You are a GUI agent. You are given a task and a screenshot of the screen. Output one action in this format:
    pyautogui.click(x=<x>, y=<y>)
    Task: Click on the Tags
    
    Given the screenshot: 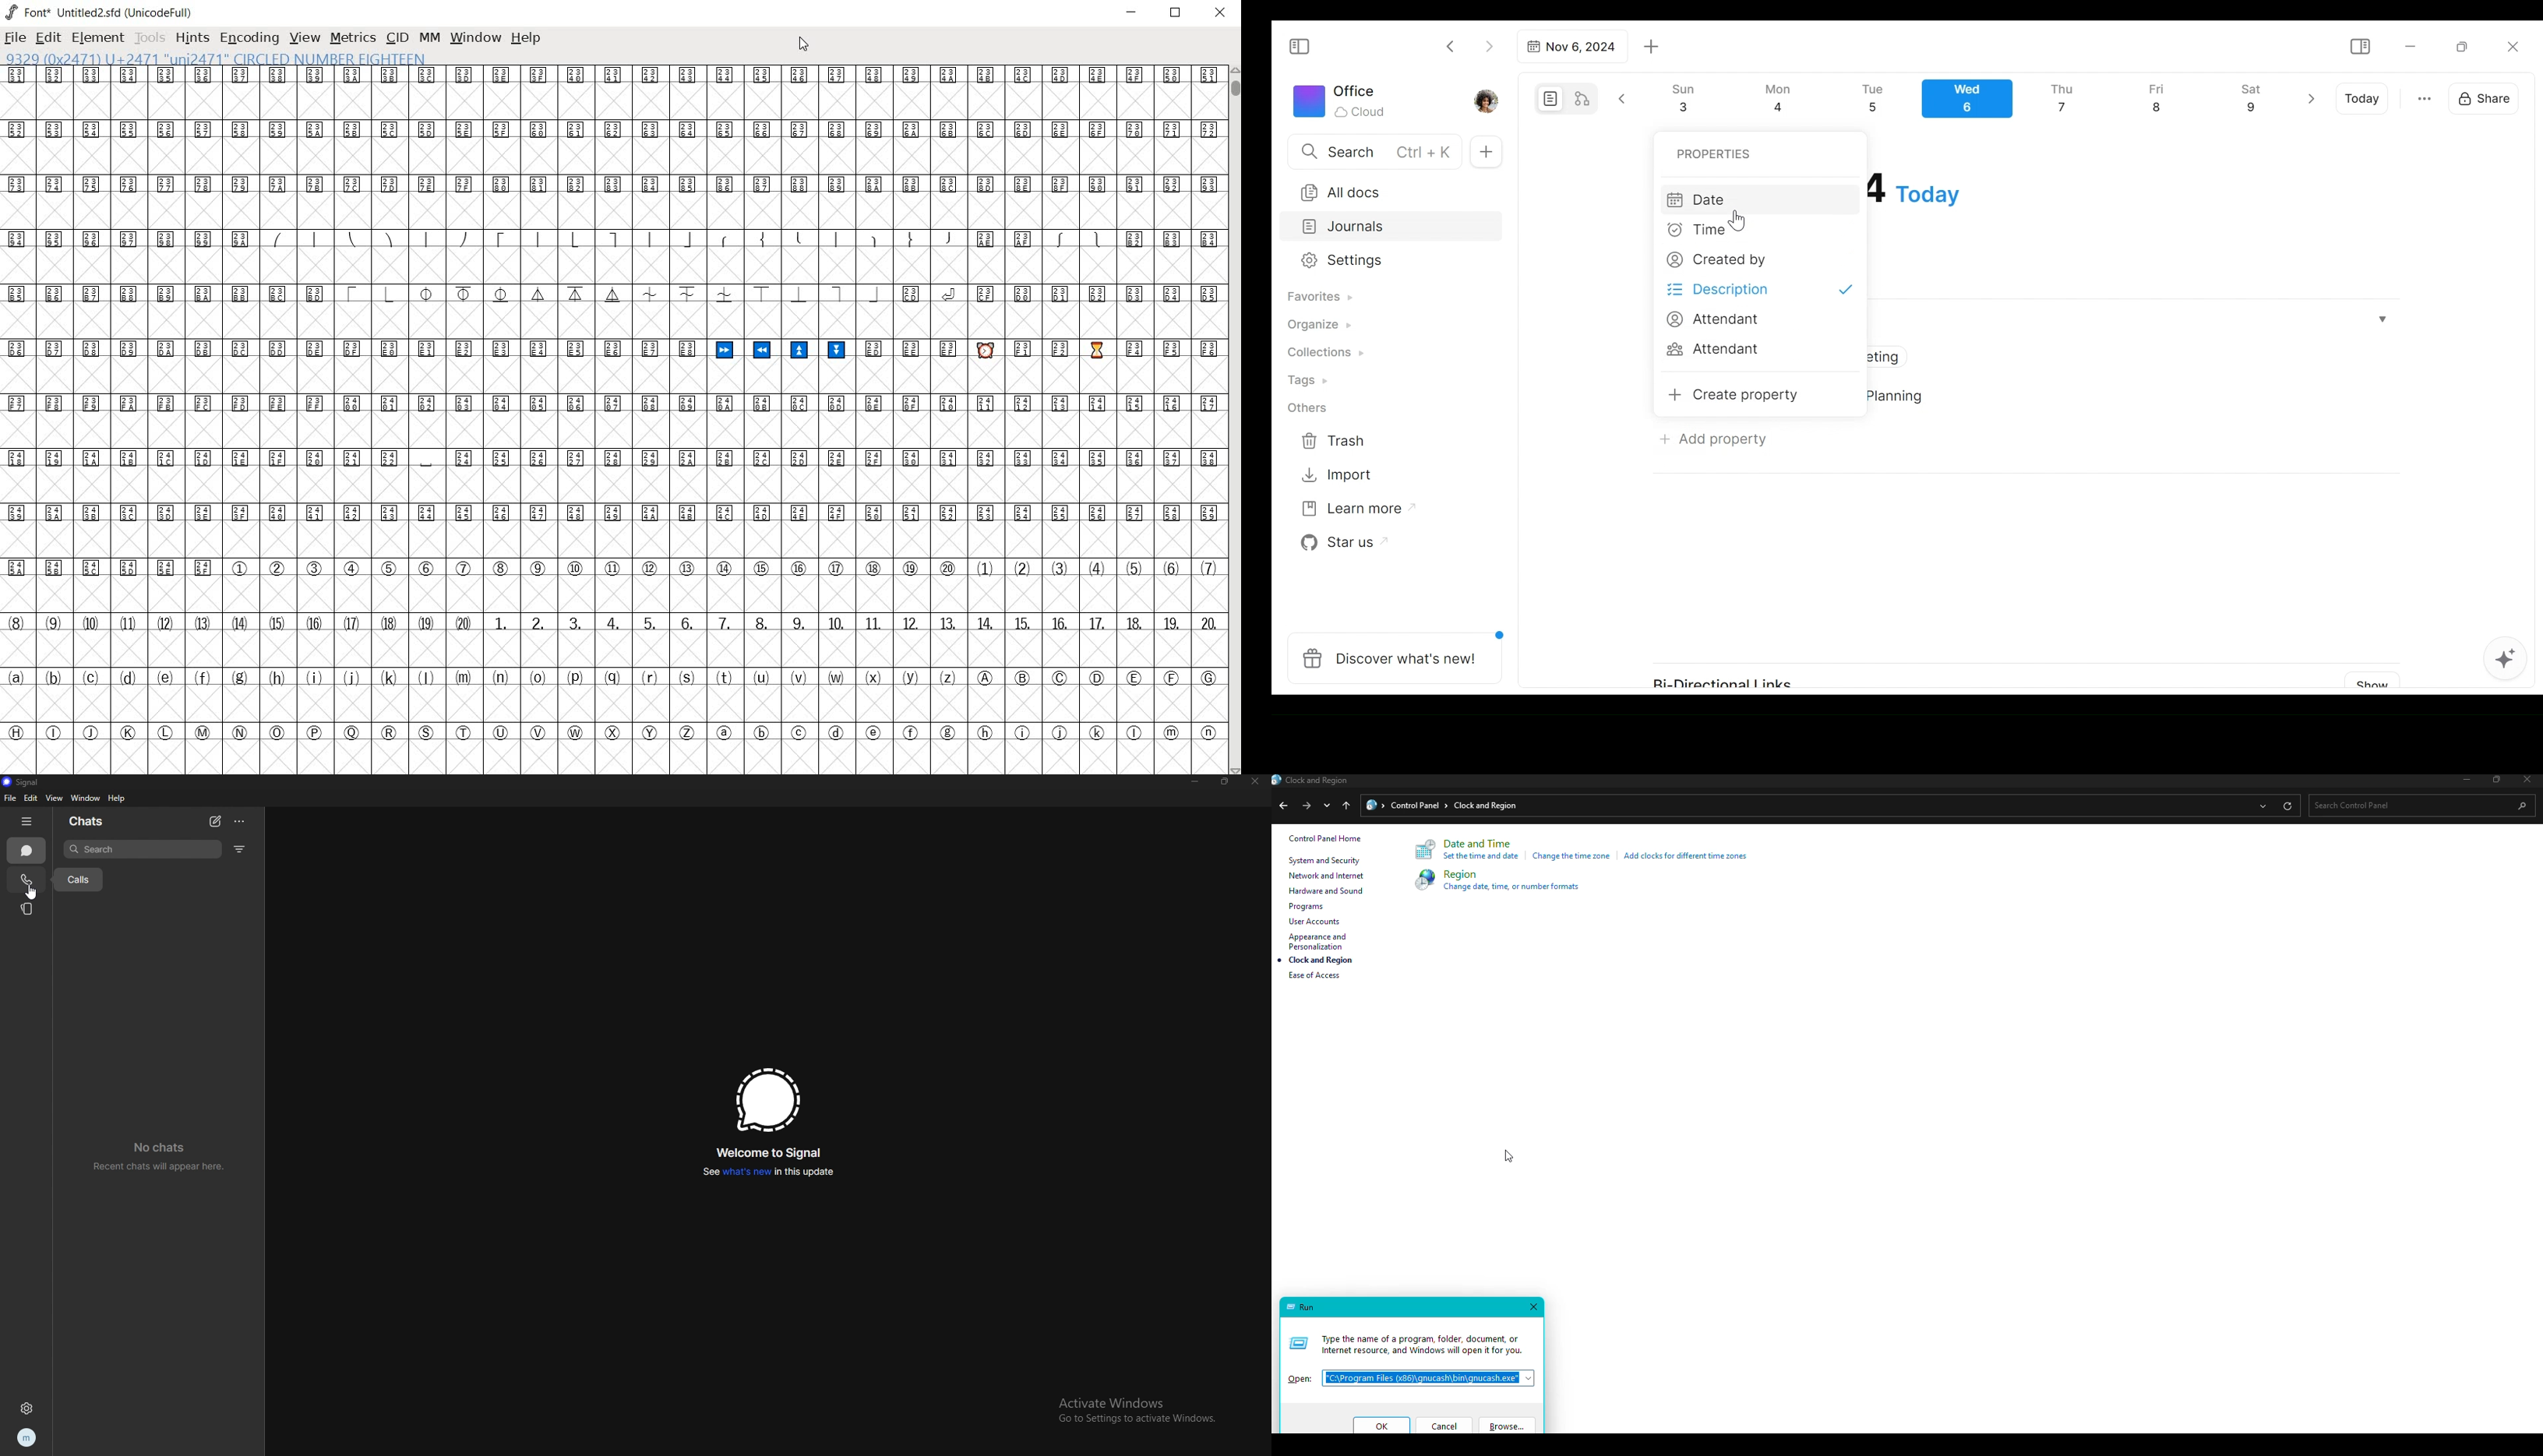 What is the action you would take?
    pyautogui.click(x=1309, y=382)
    